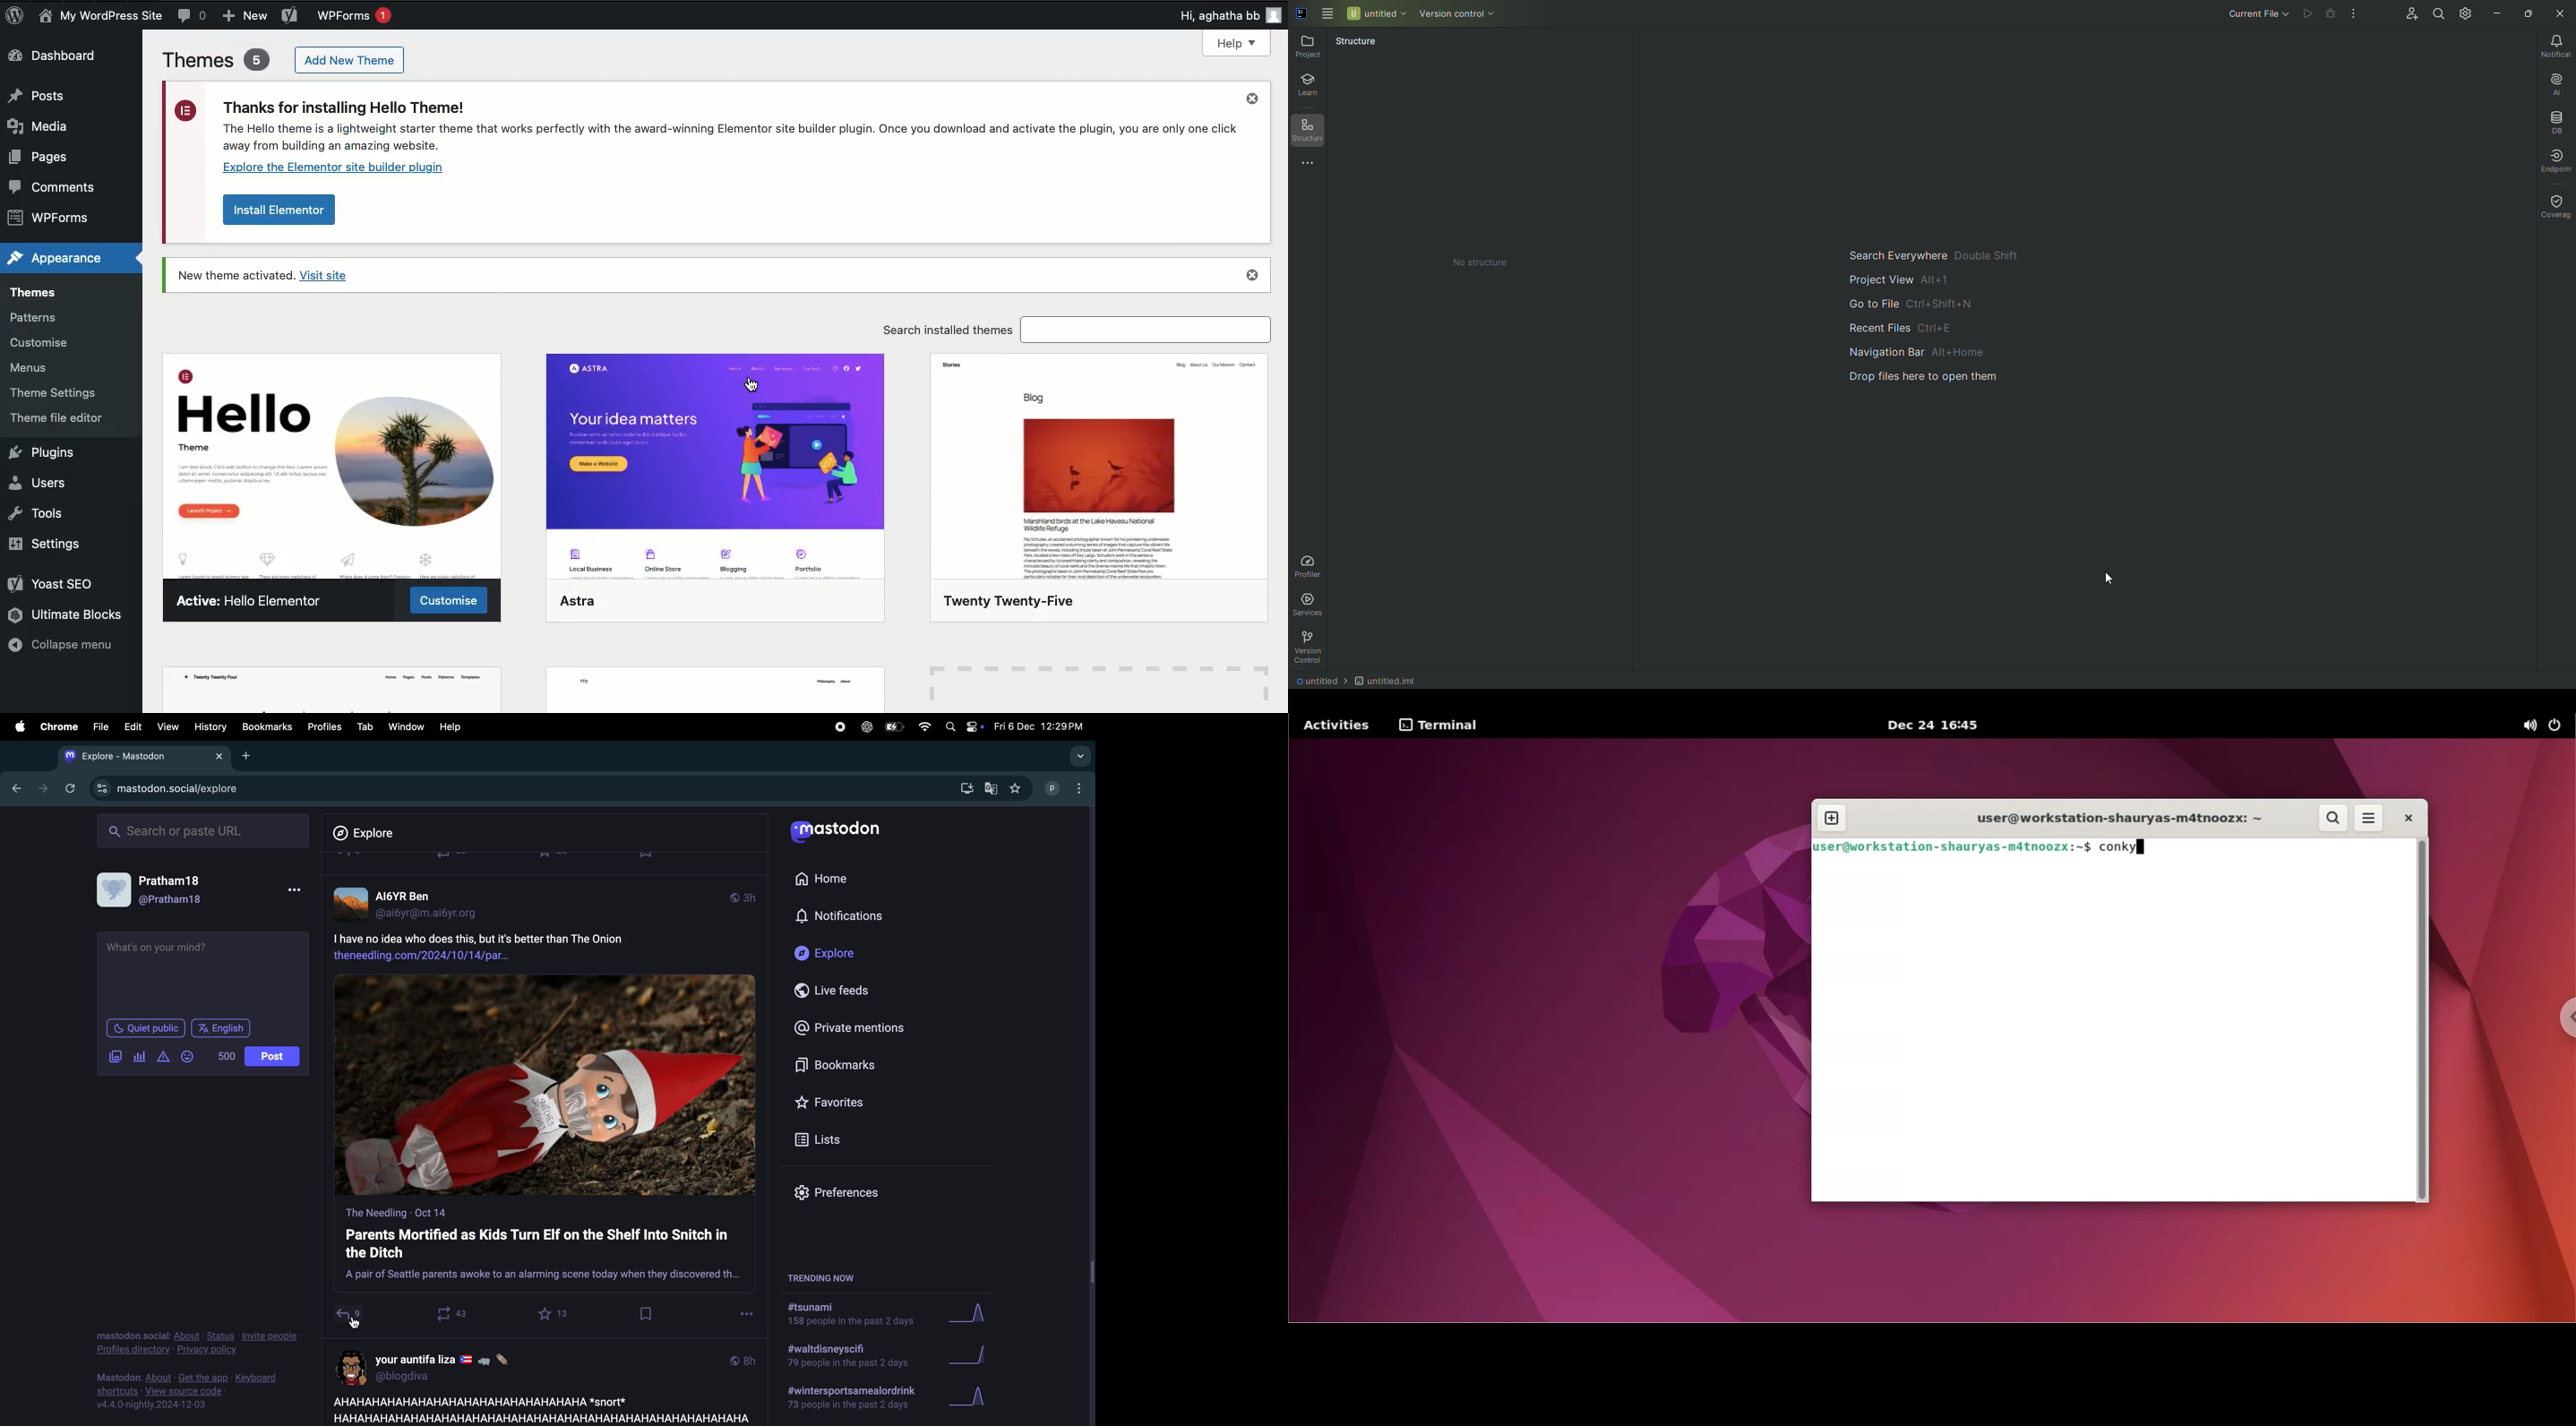 The image size is (2576, 1428). What do you see at coordinates (2437, 12) in the screenshot?
I see `Search` at bounding box center [2437, 12].